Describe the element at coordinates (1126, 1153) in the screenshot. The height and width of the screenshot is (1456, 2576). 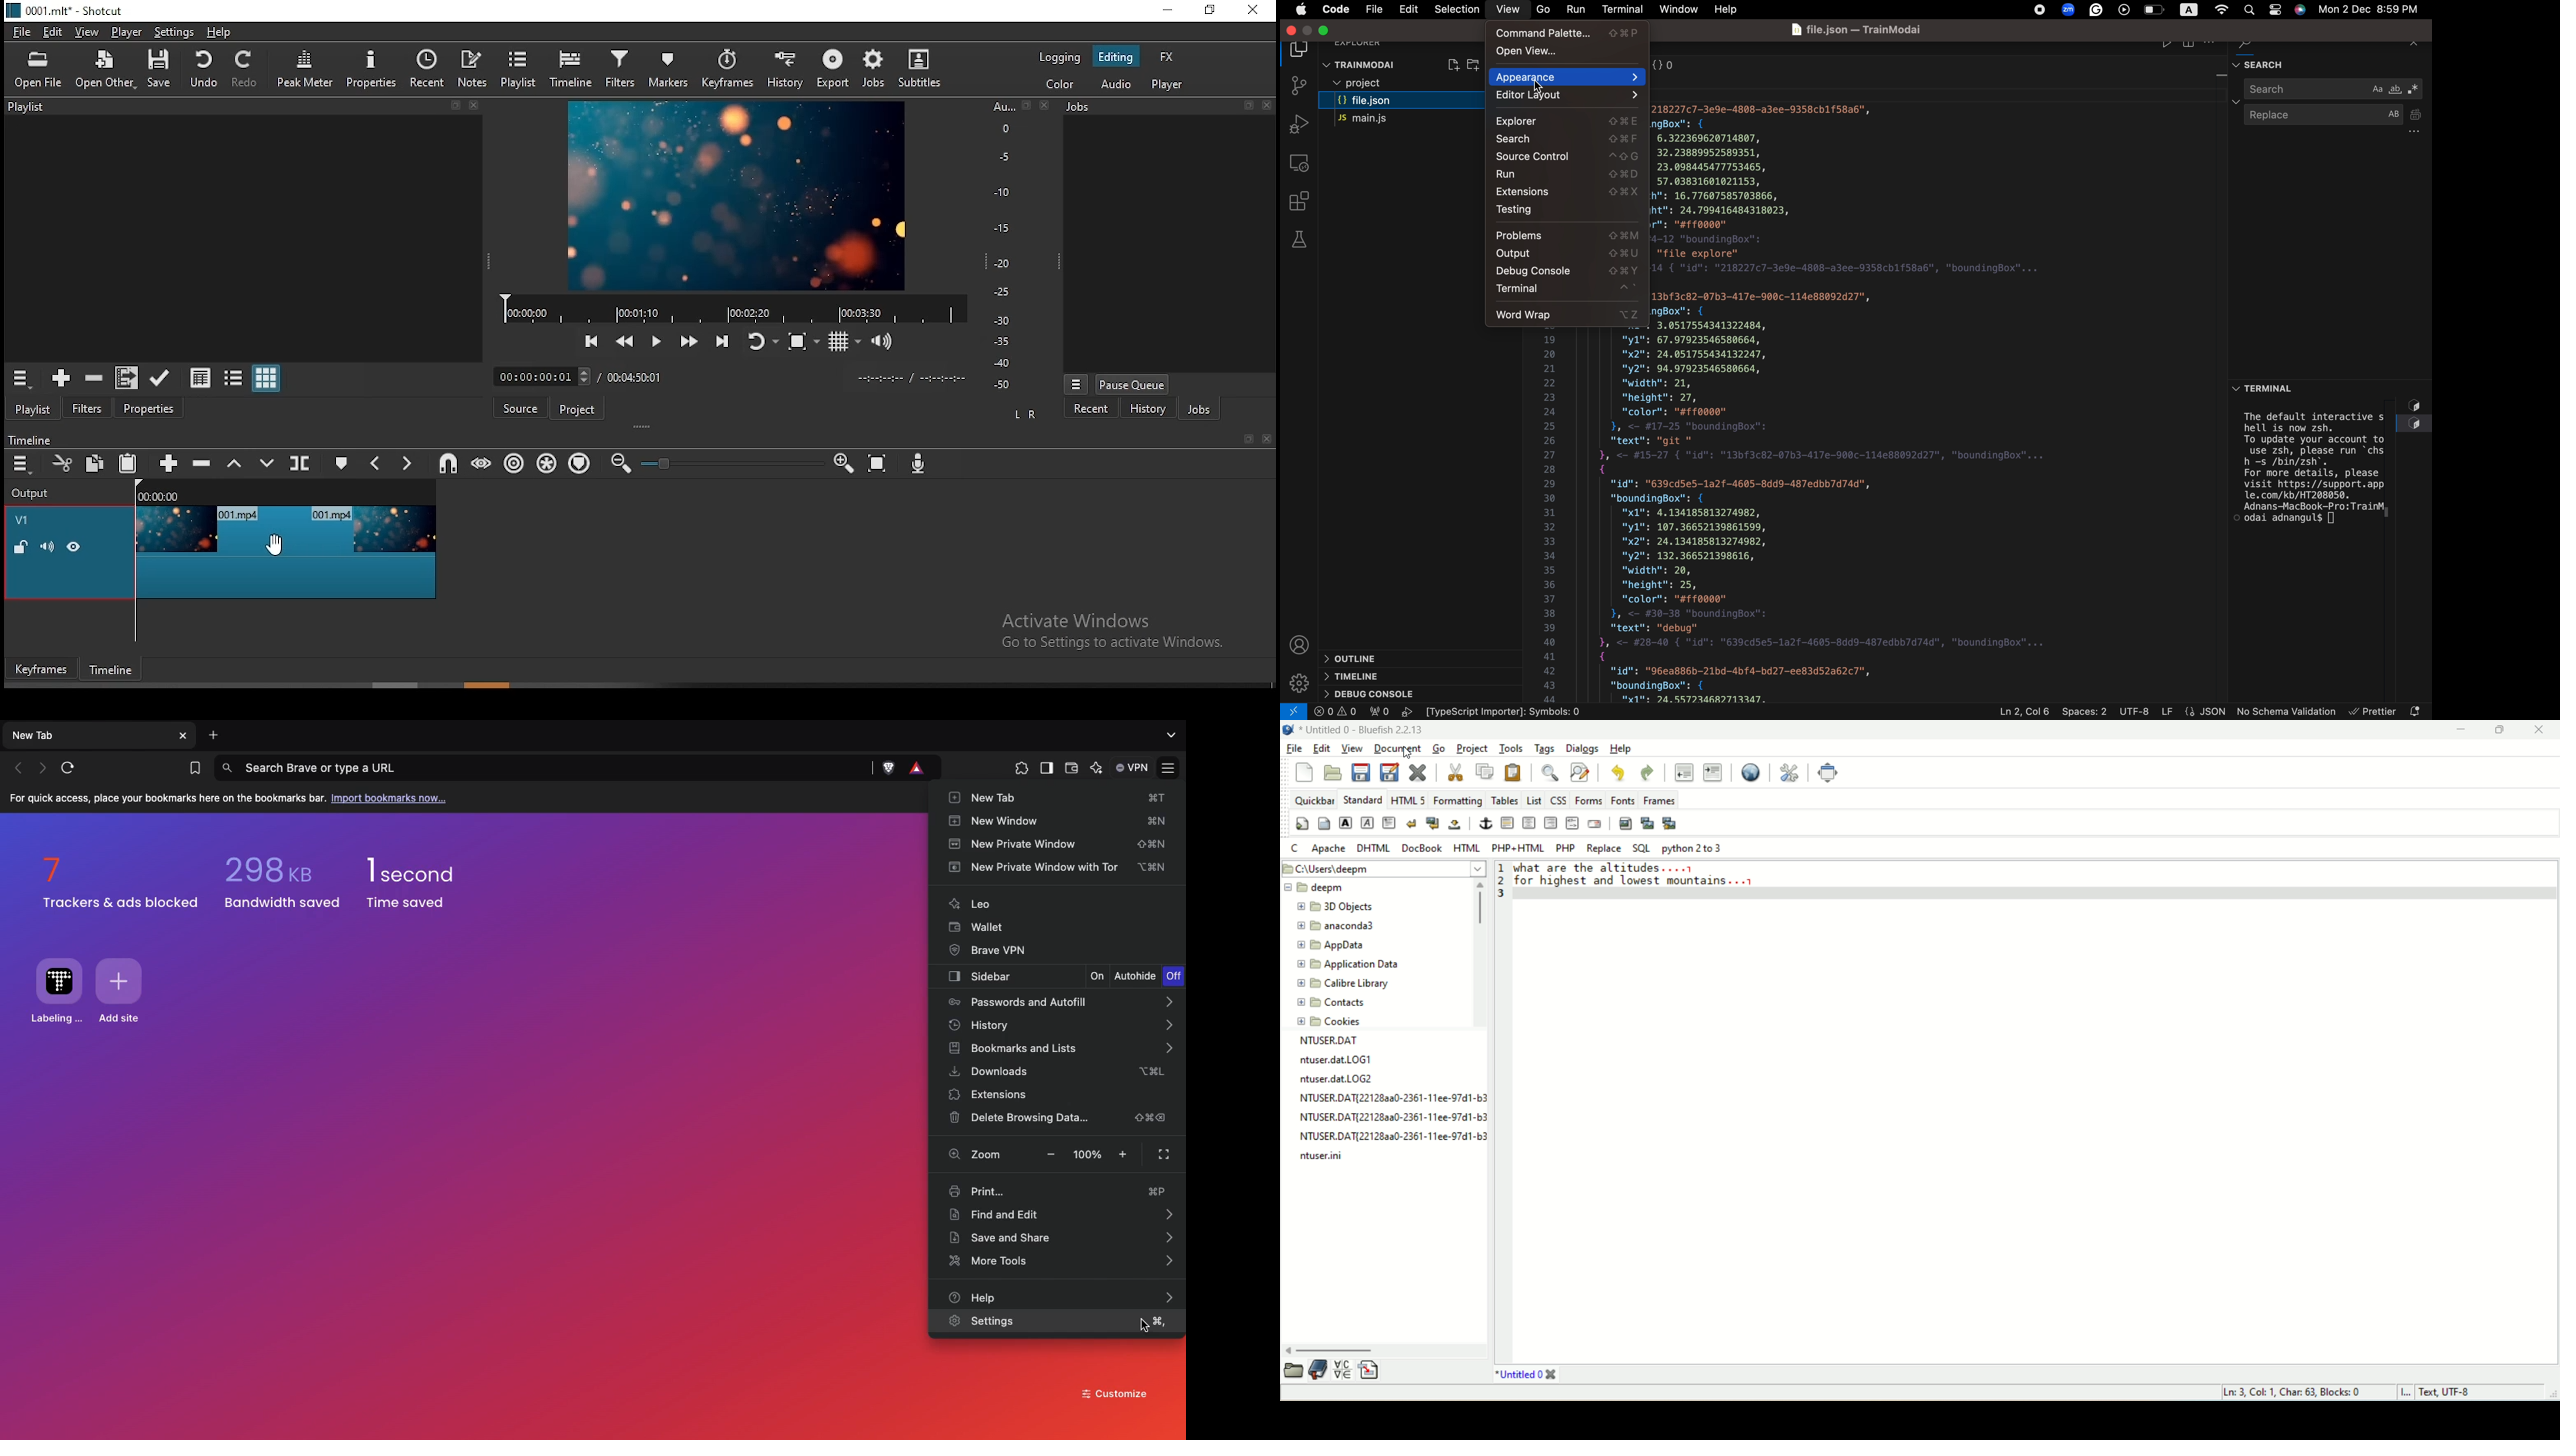
I see `Make text larger` at that location.